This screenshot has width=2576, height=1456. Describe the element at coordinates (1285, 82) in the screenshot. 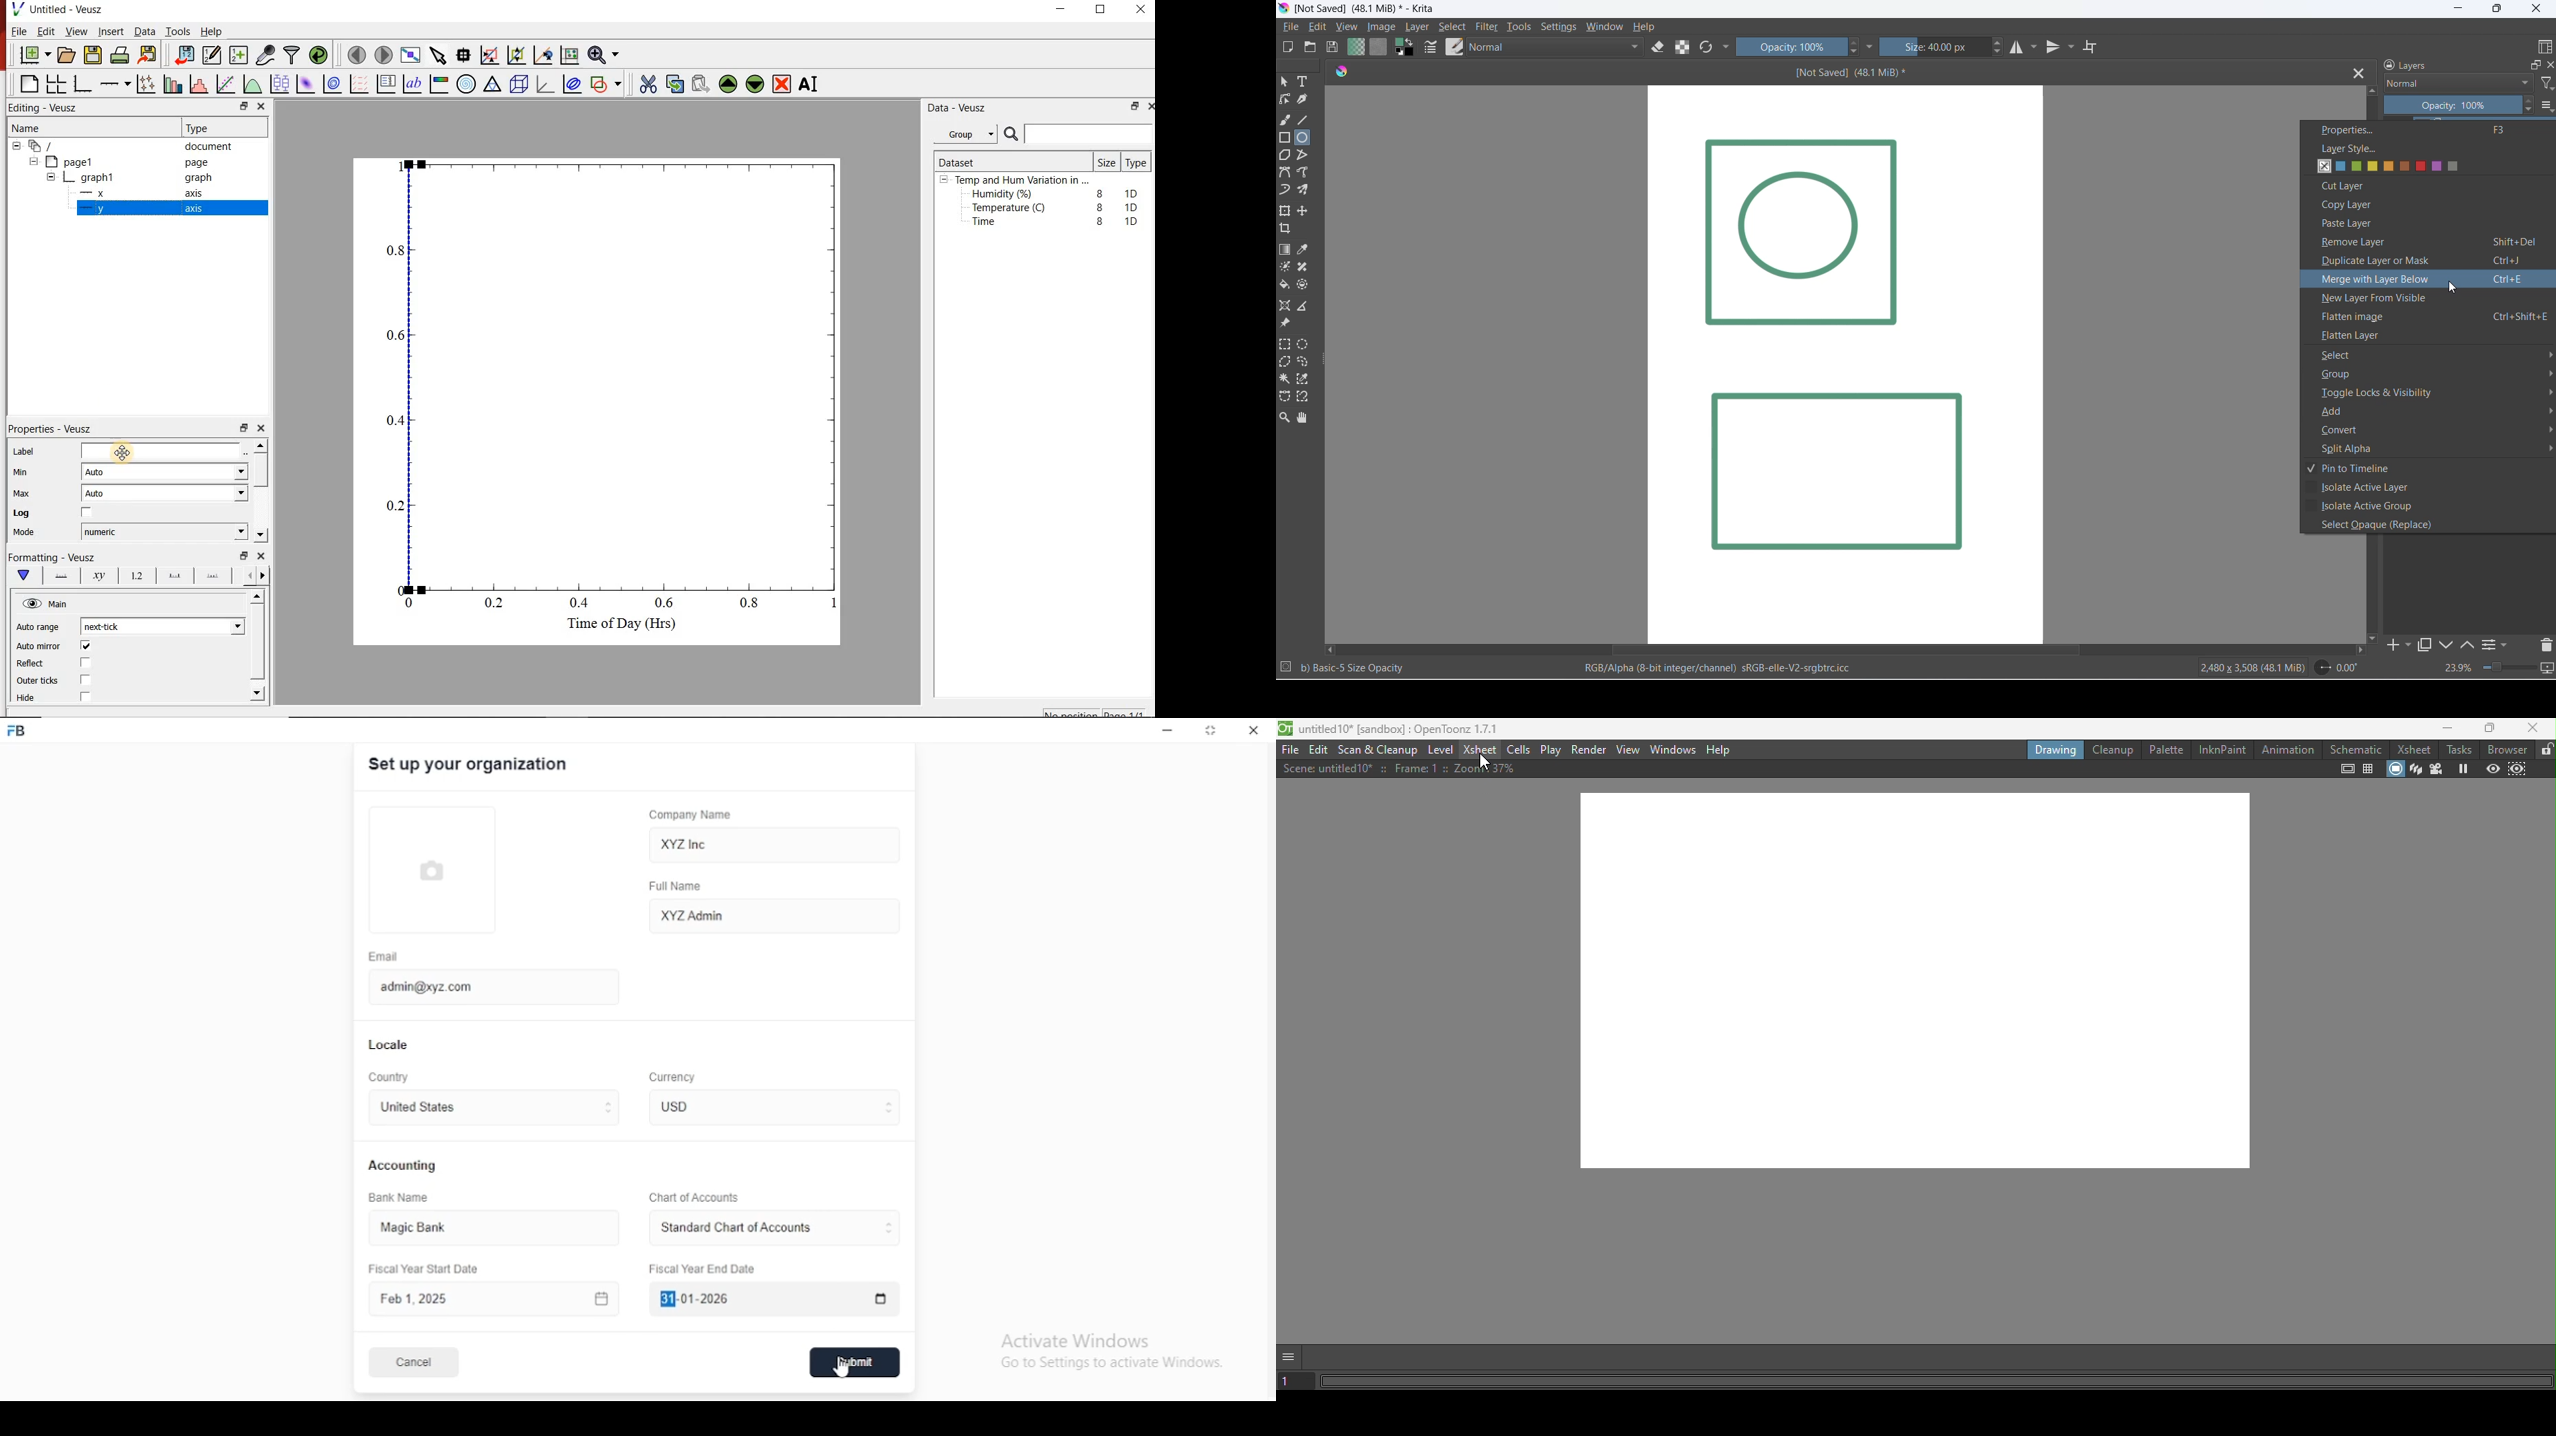

I see `select` at that location.